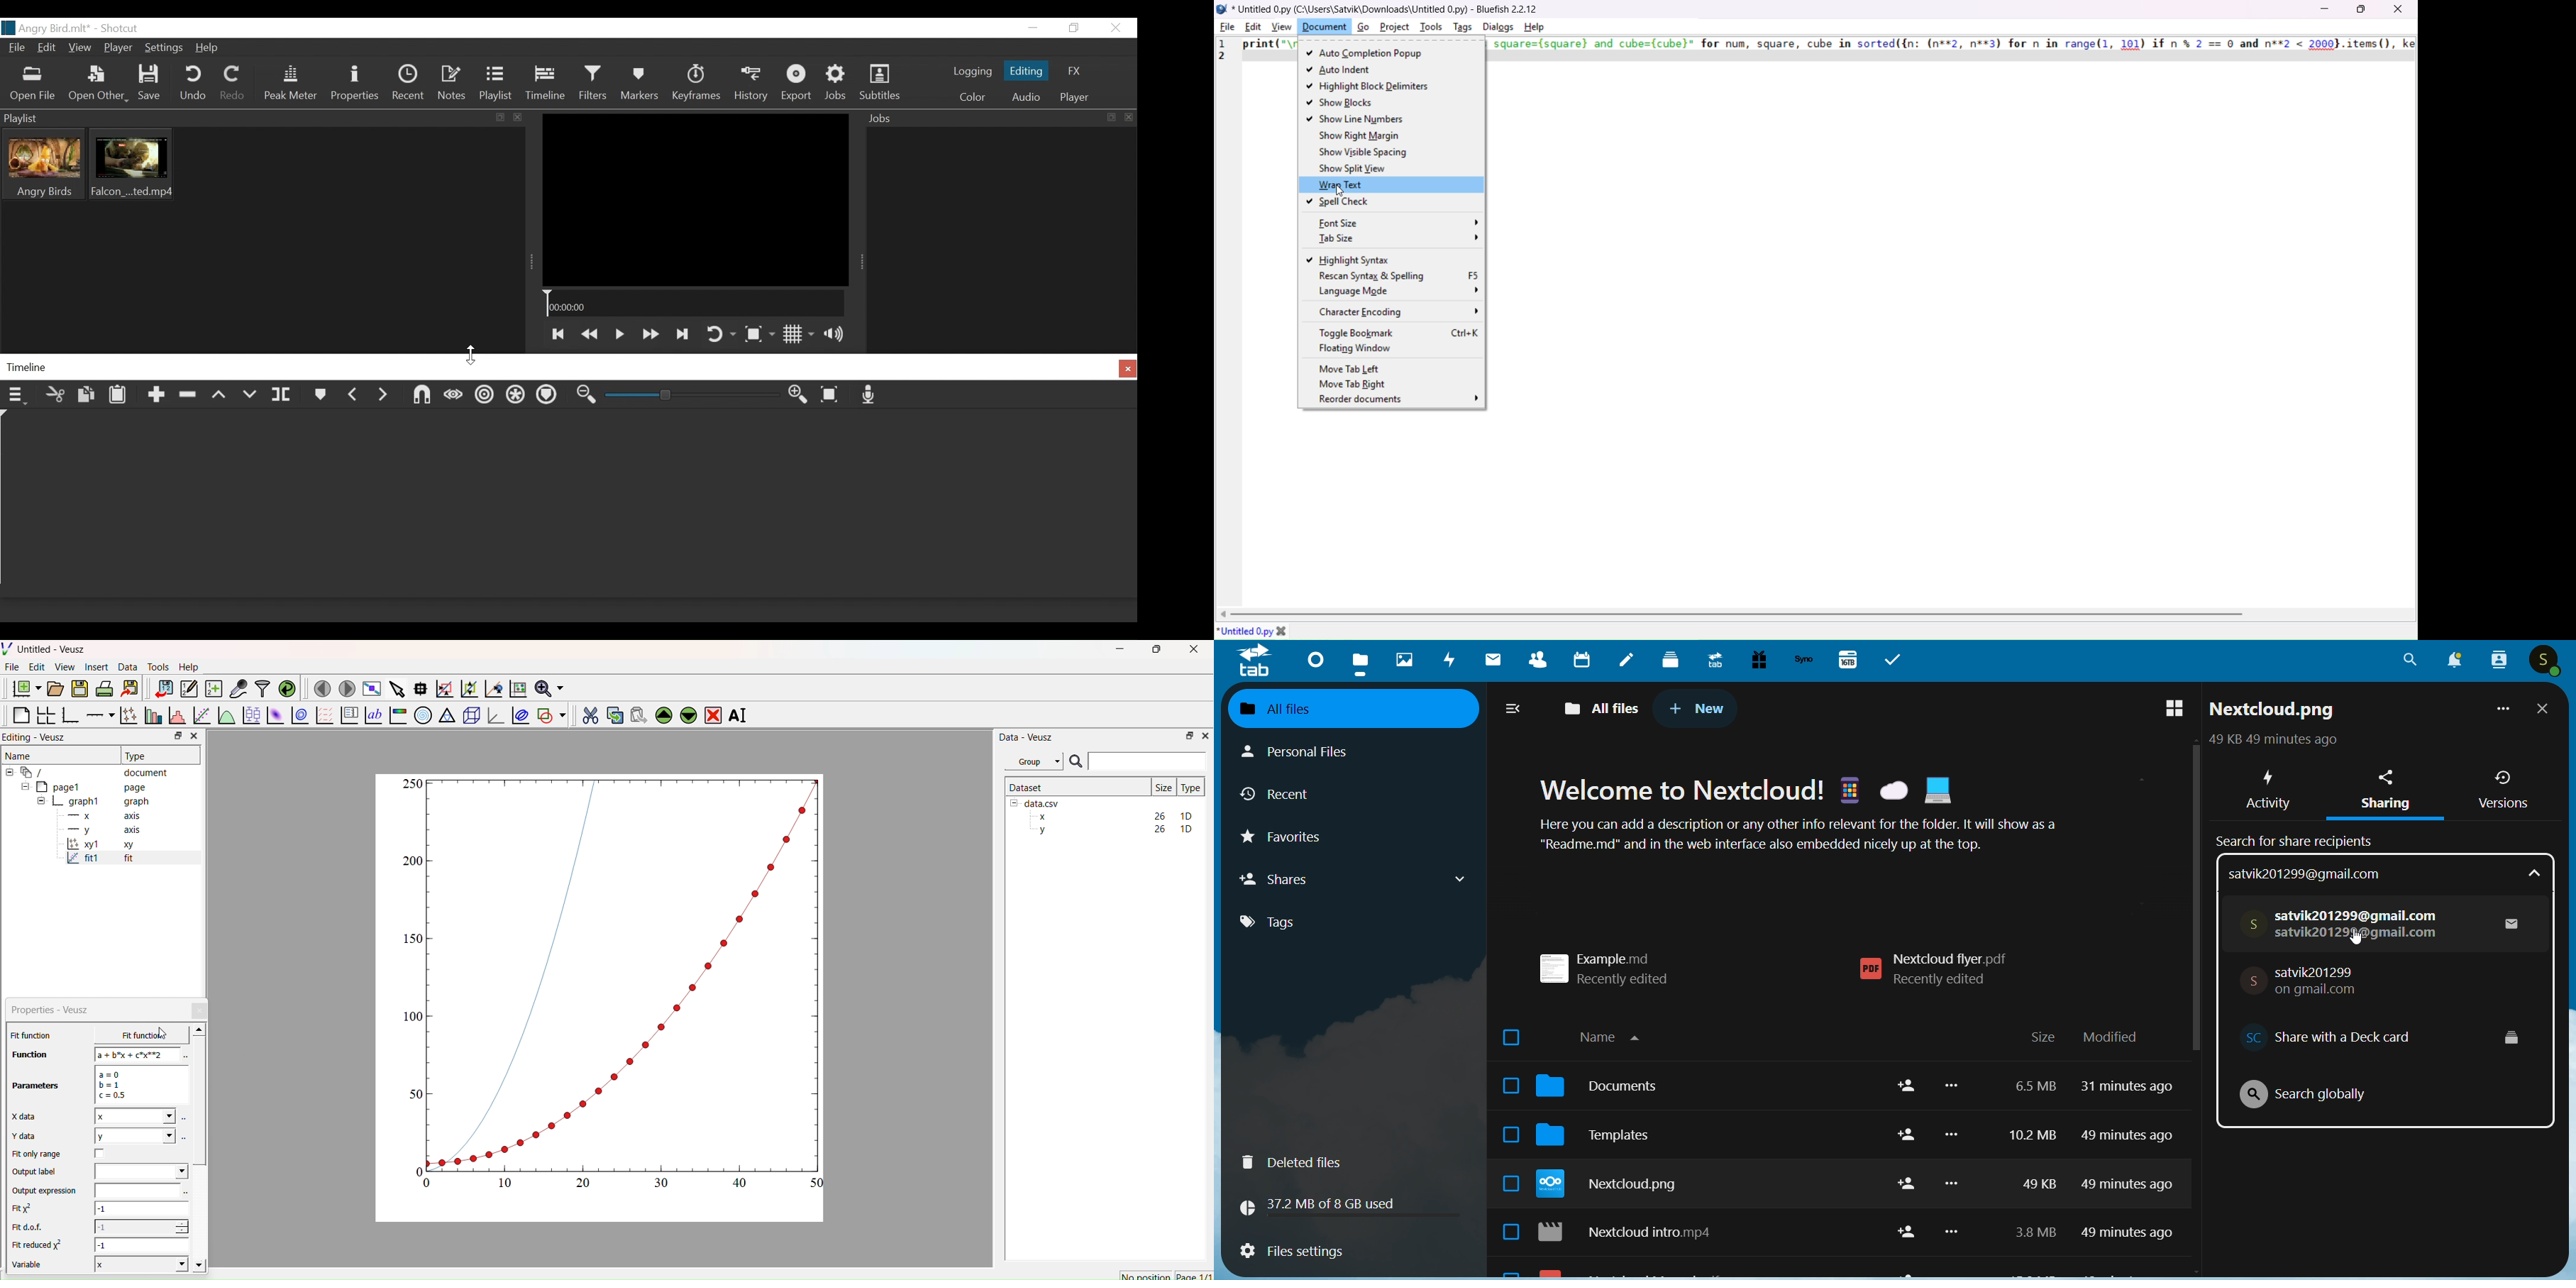  What do you see at coordinates (286, 687) in the screenshot?
I see `Reload linked dataset` at bounding box center [286, 687].